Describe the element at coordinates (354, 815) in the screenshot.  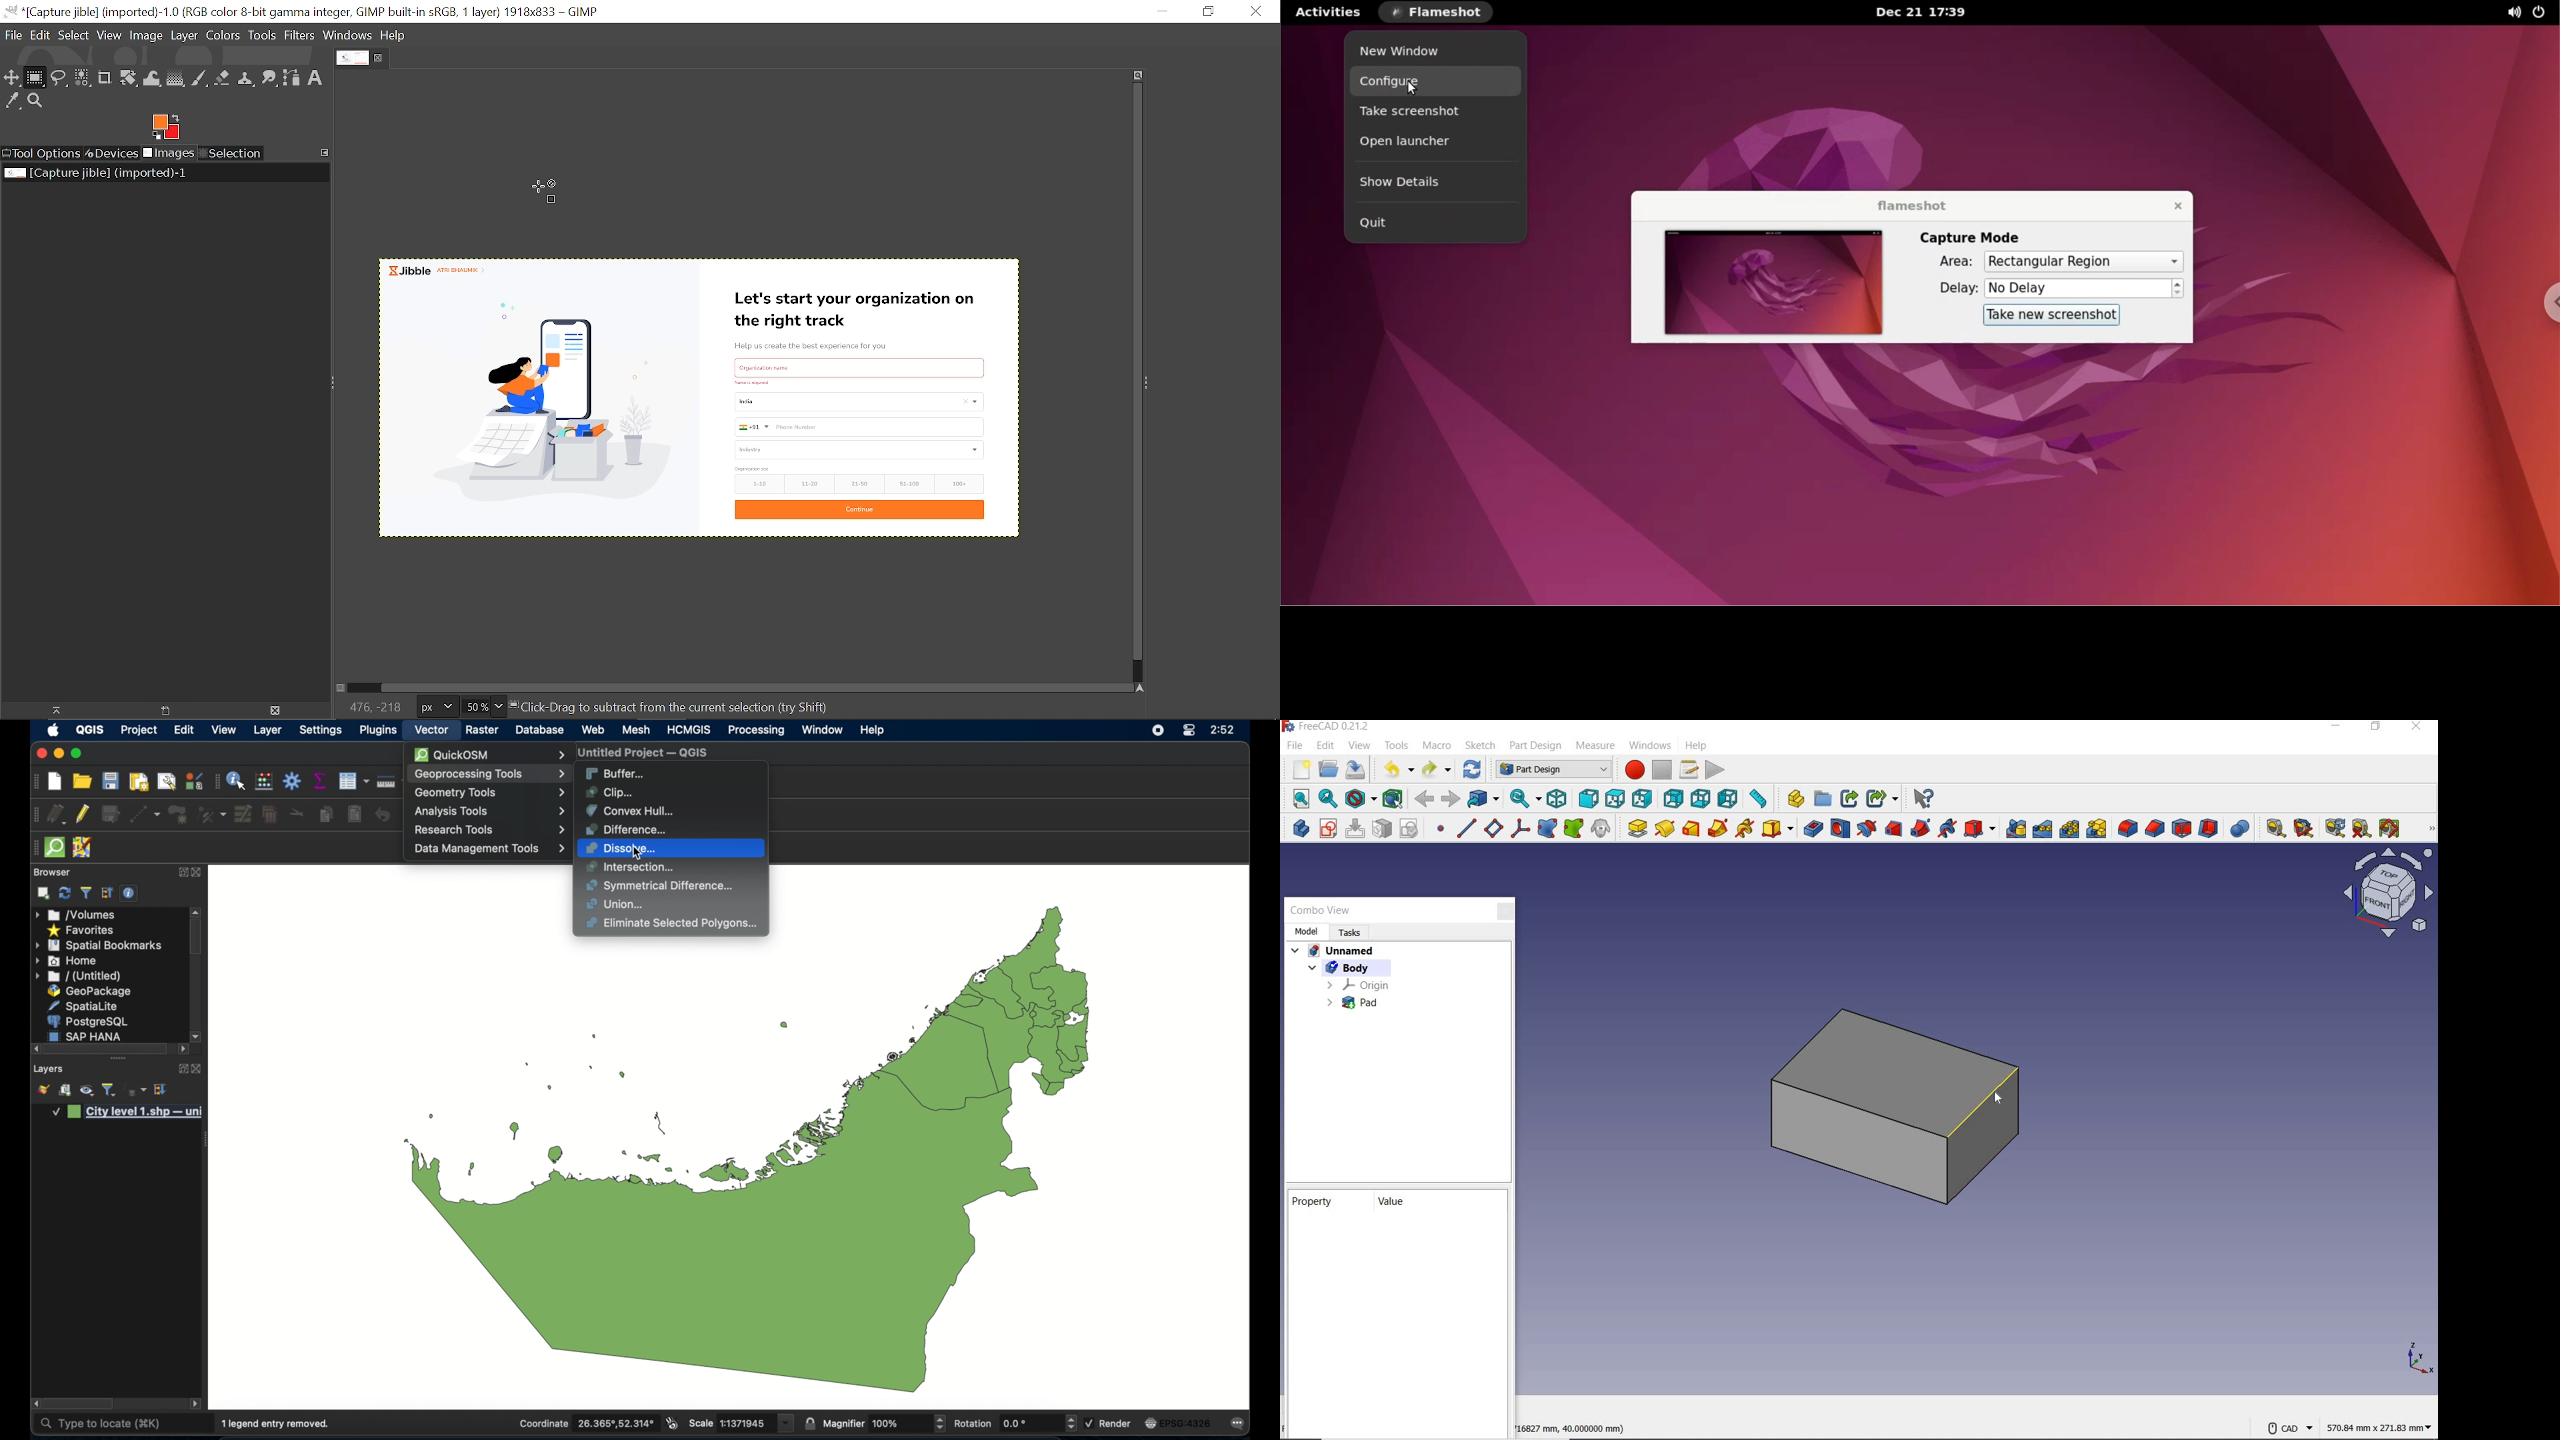
I see `paste features` at that location.